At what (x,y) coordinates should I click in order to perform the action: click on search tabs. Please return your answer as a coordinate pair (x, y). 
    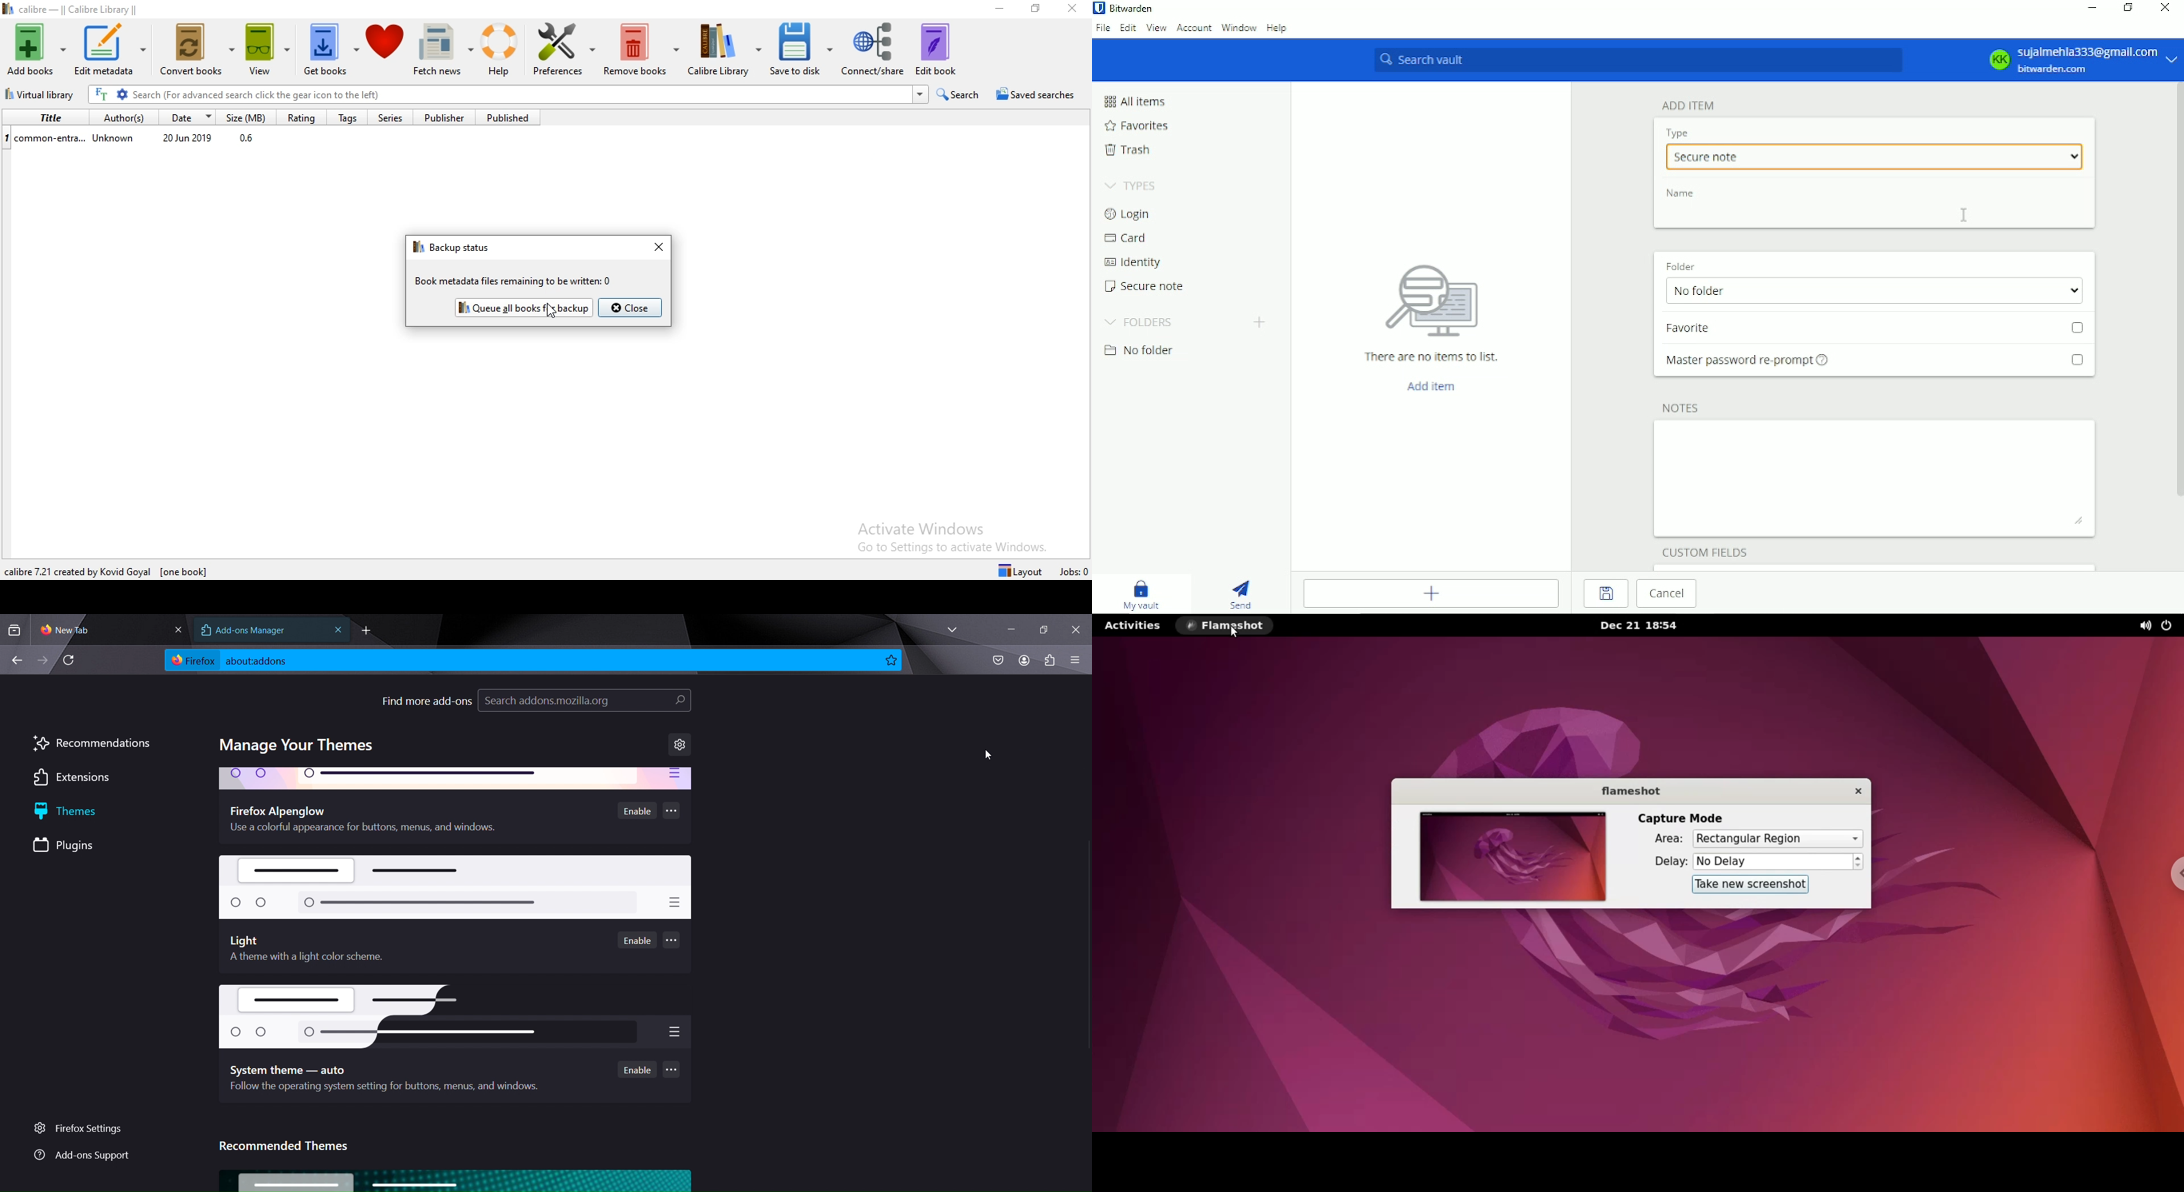
    Looking at the image, I should click on (14, 630).